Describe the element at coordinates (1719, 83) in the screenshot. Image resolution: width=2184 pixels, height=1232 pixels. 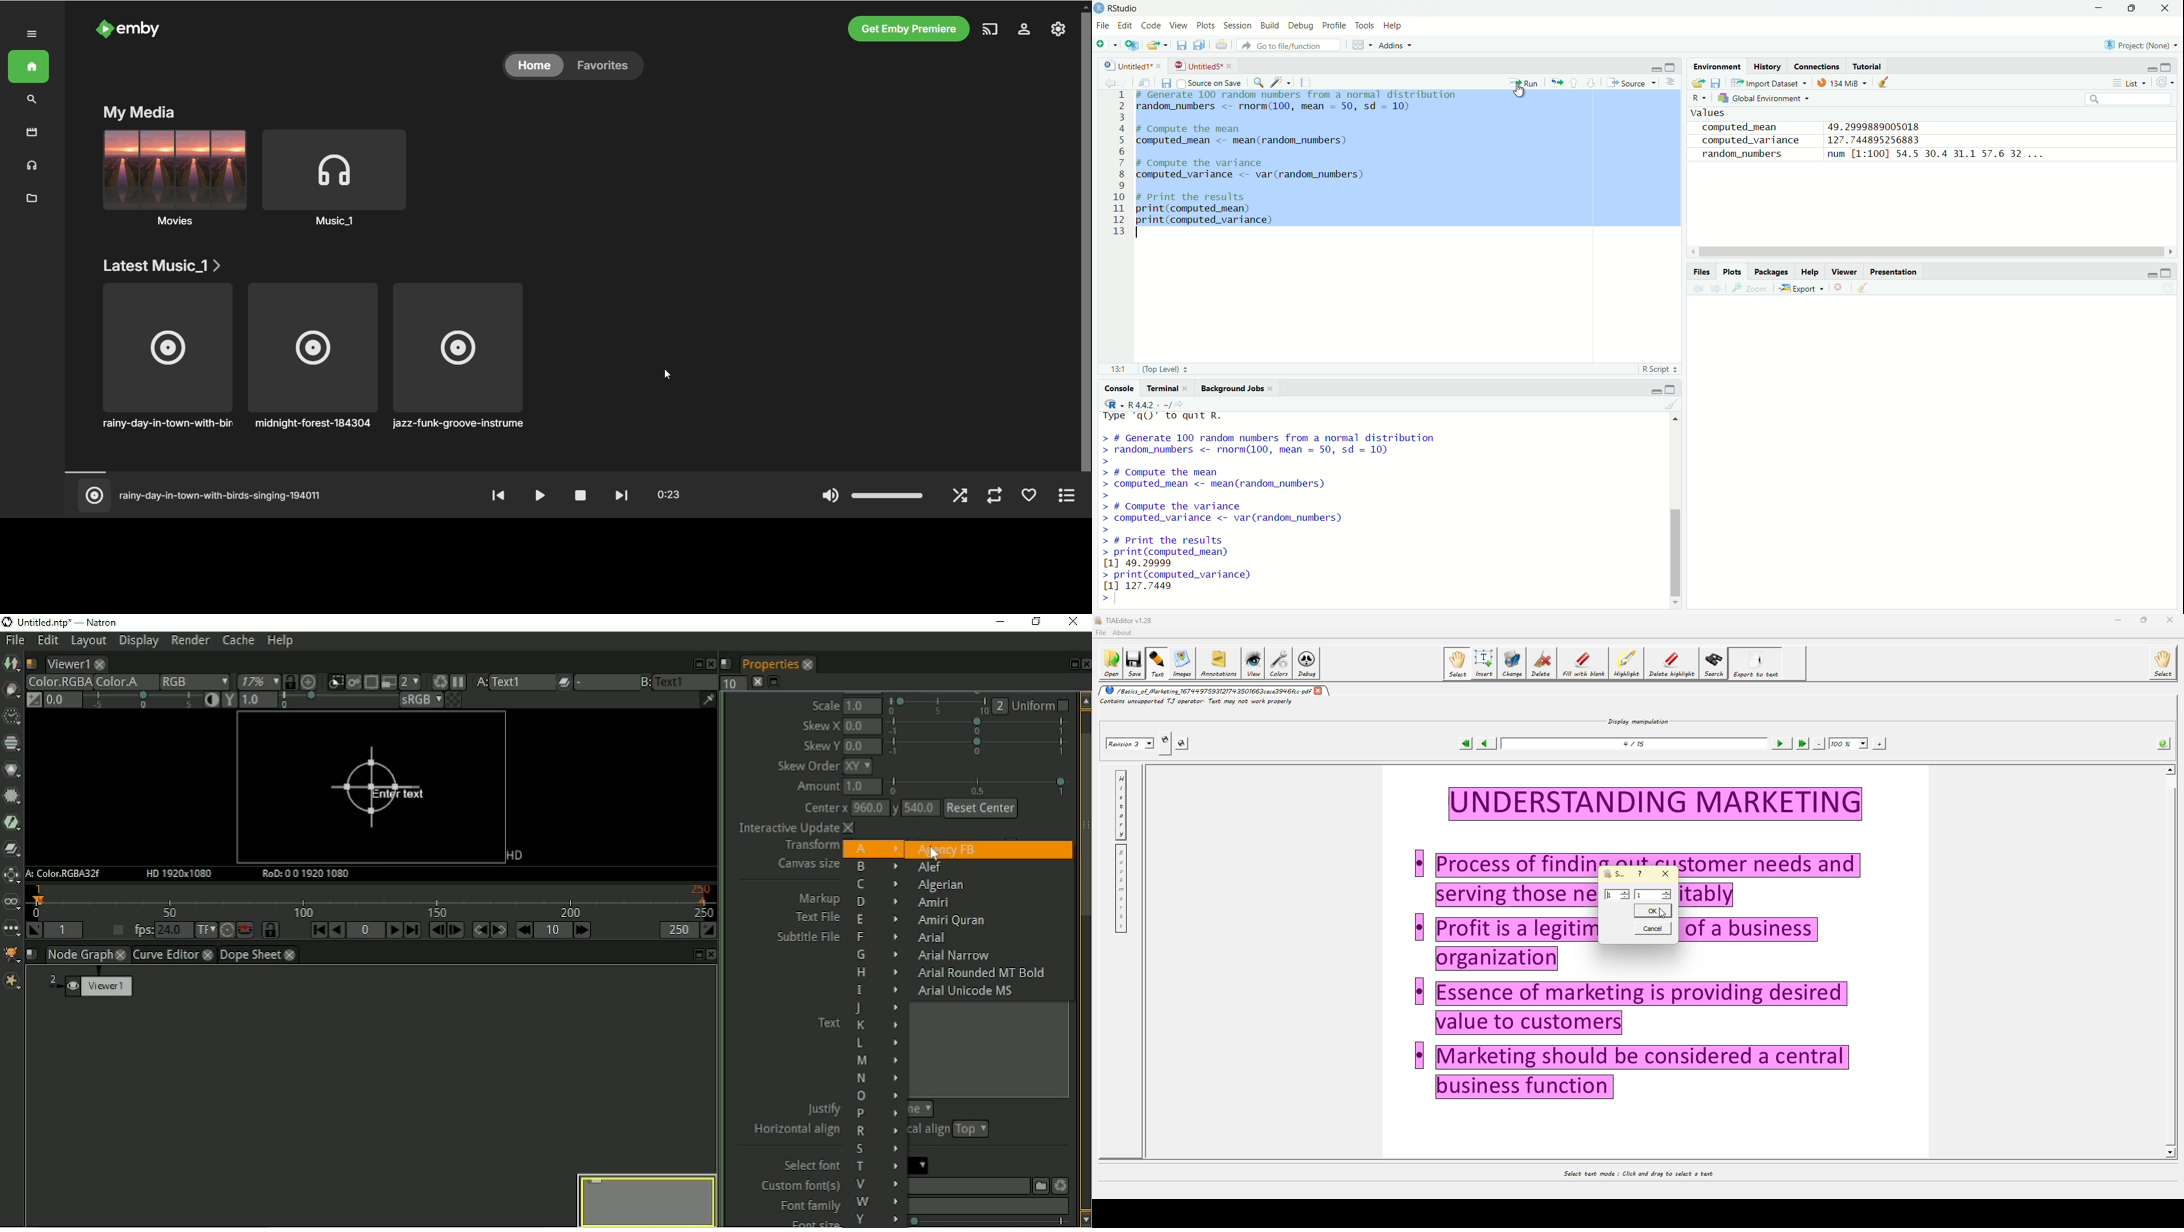
I see `save workspace as` at that location.